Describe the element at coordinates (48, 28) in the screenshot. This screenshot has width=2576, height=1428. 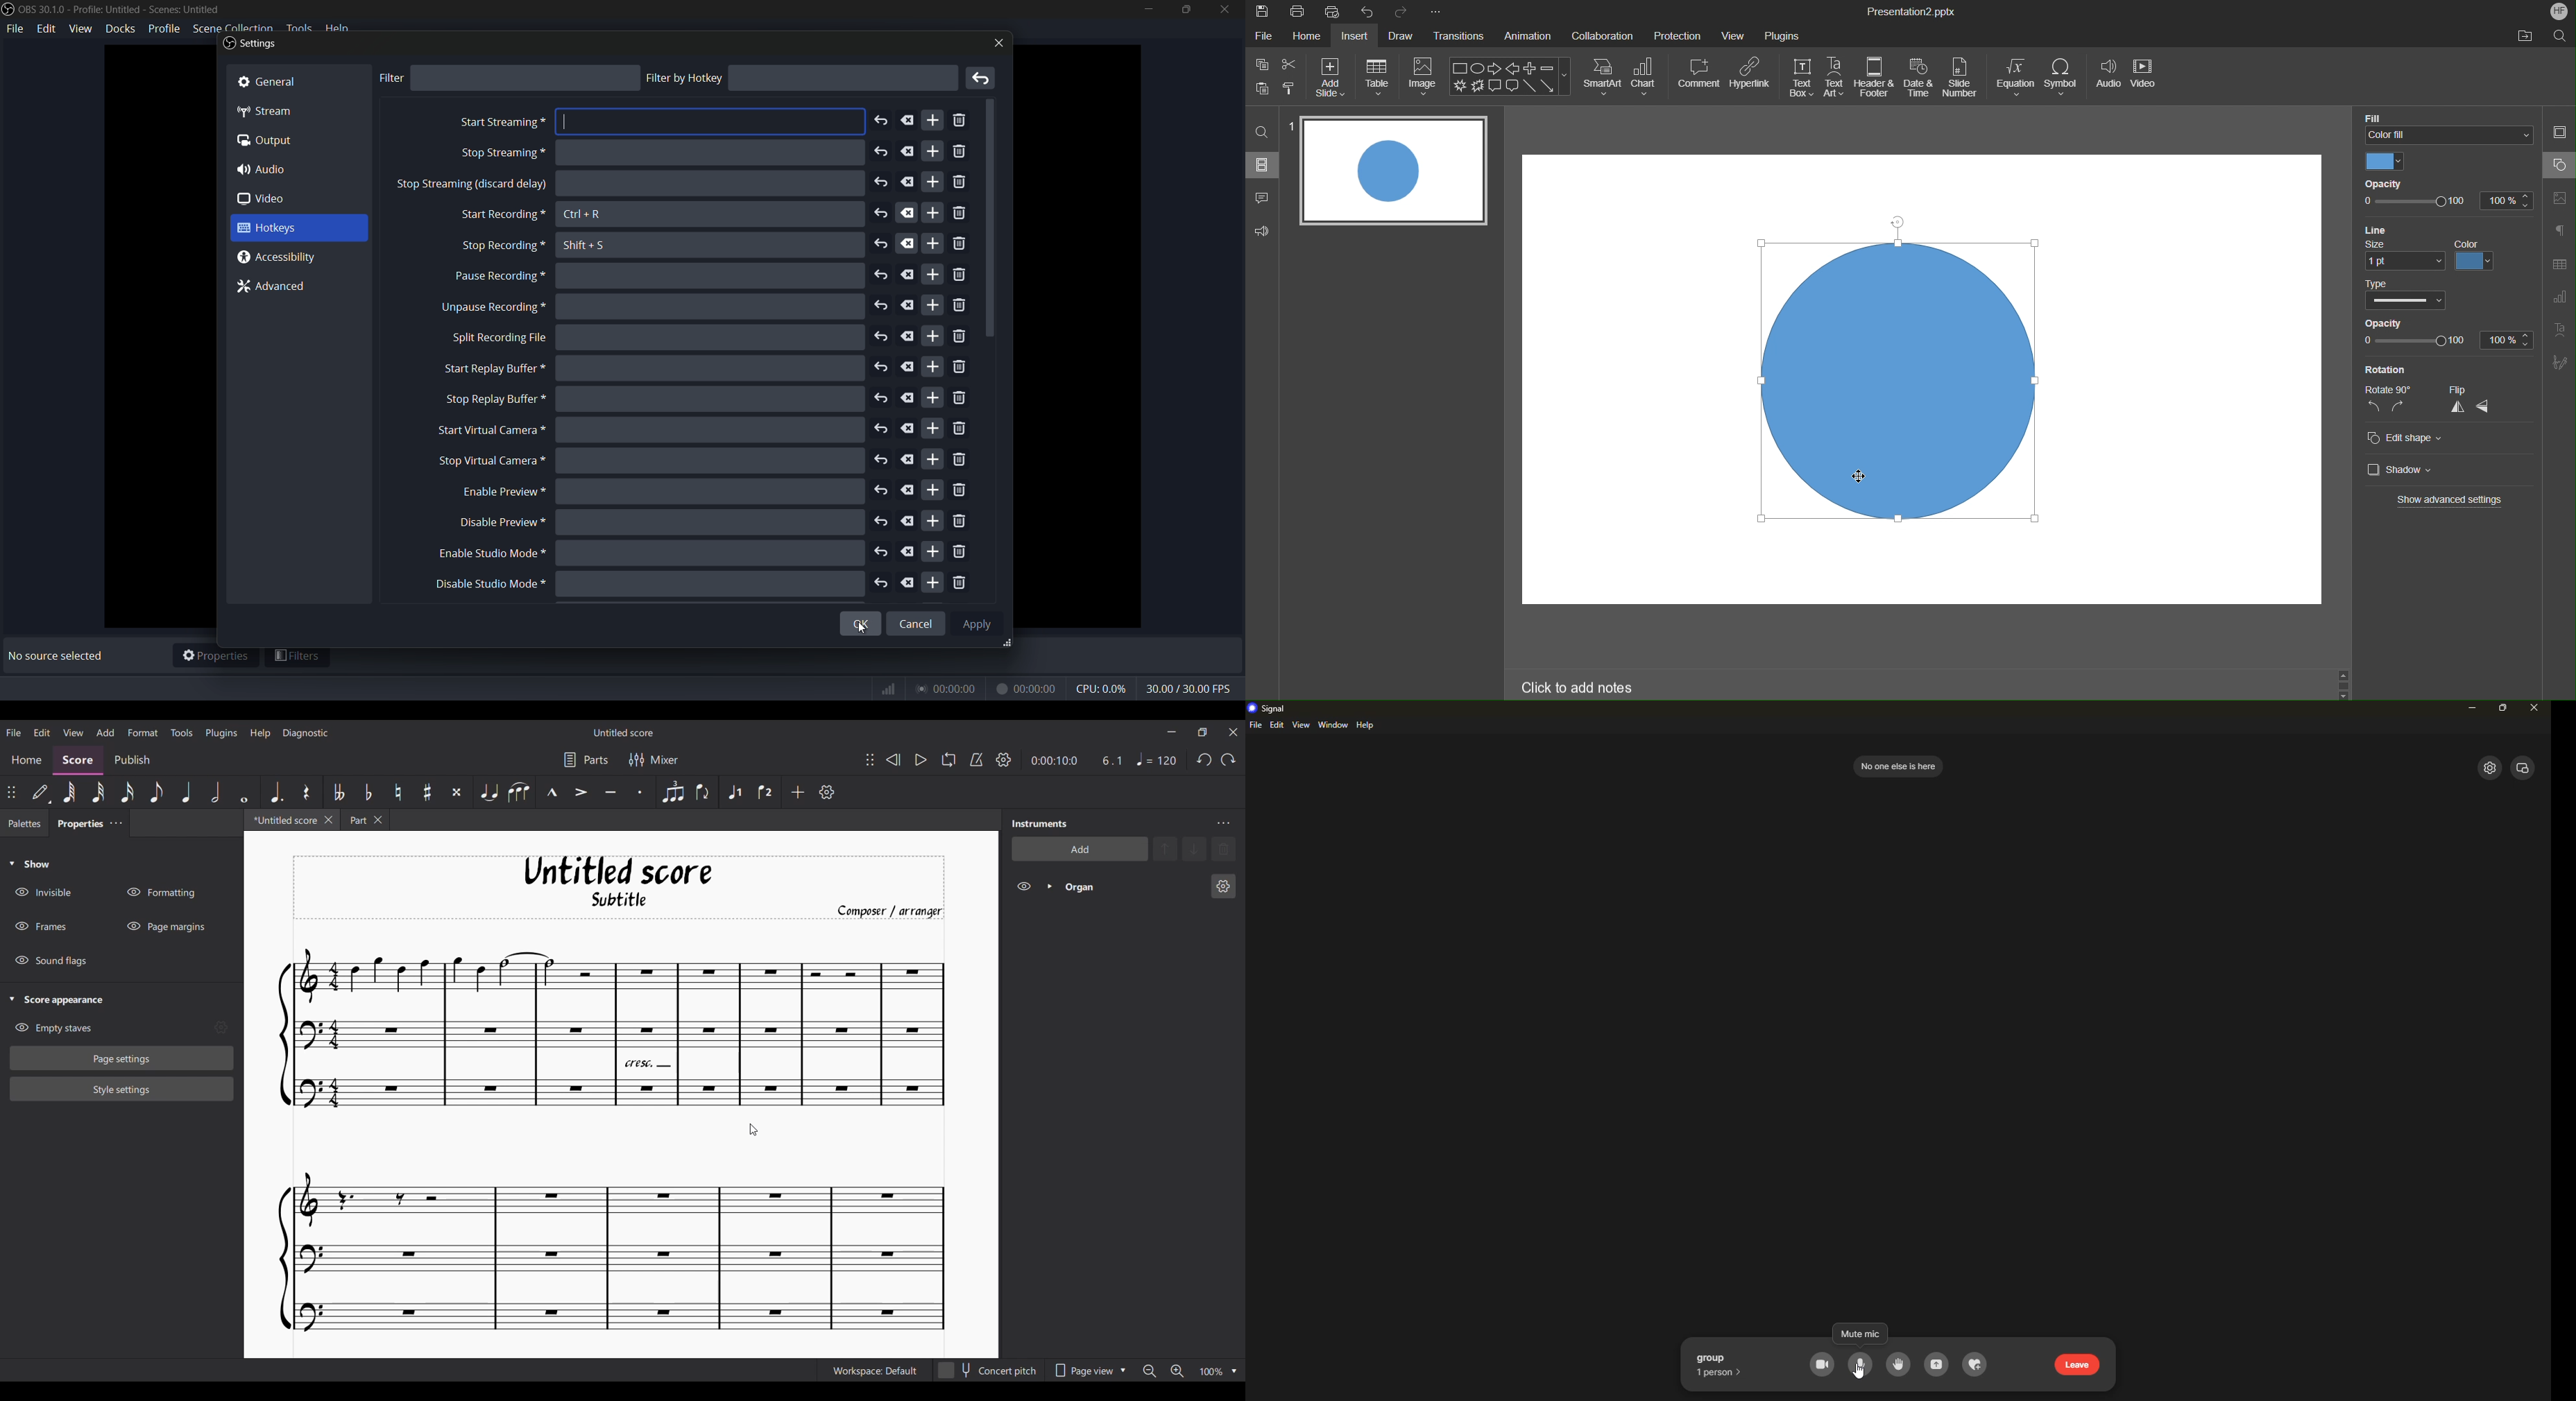
I see `edit menu` at that location.